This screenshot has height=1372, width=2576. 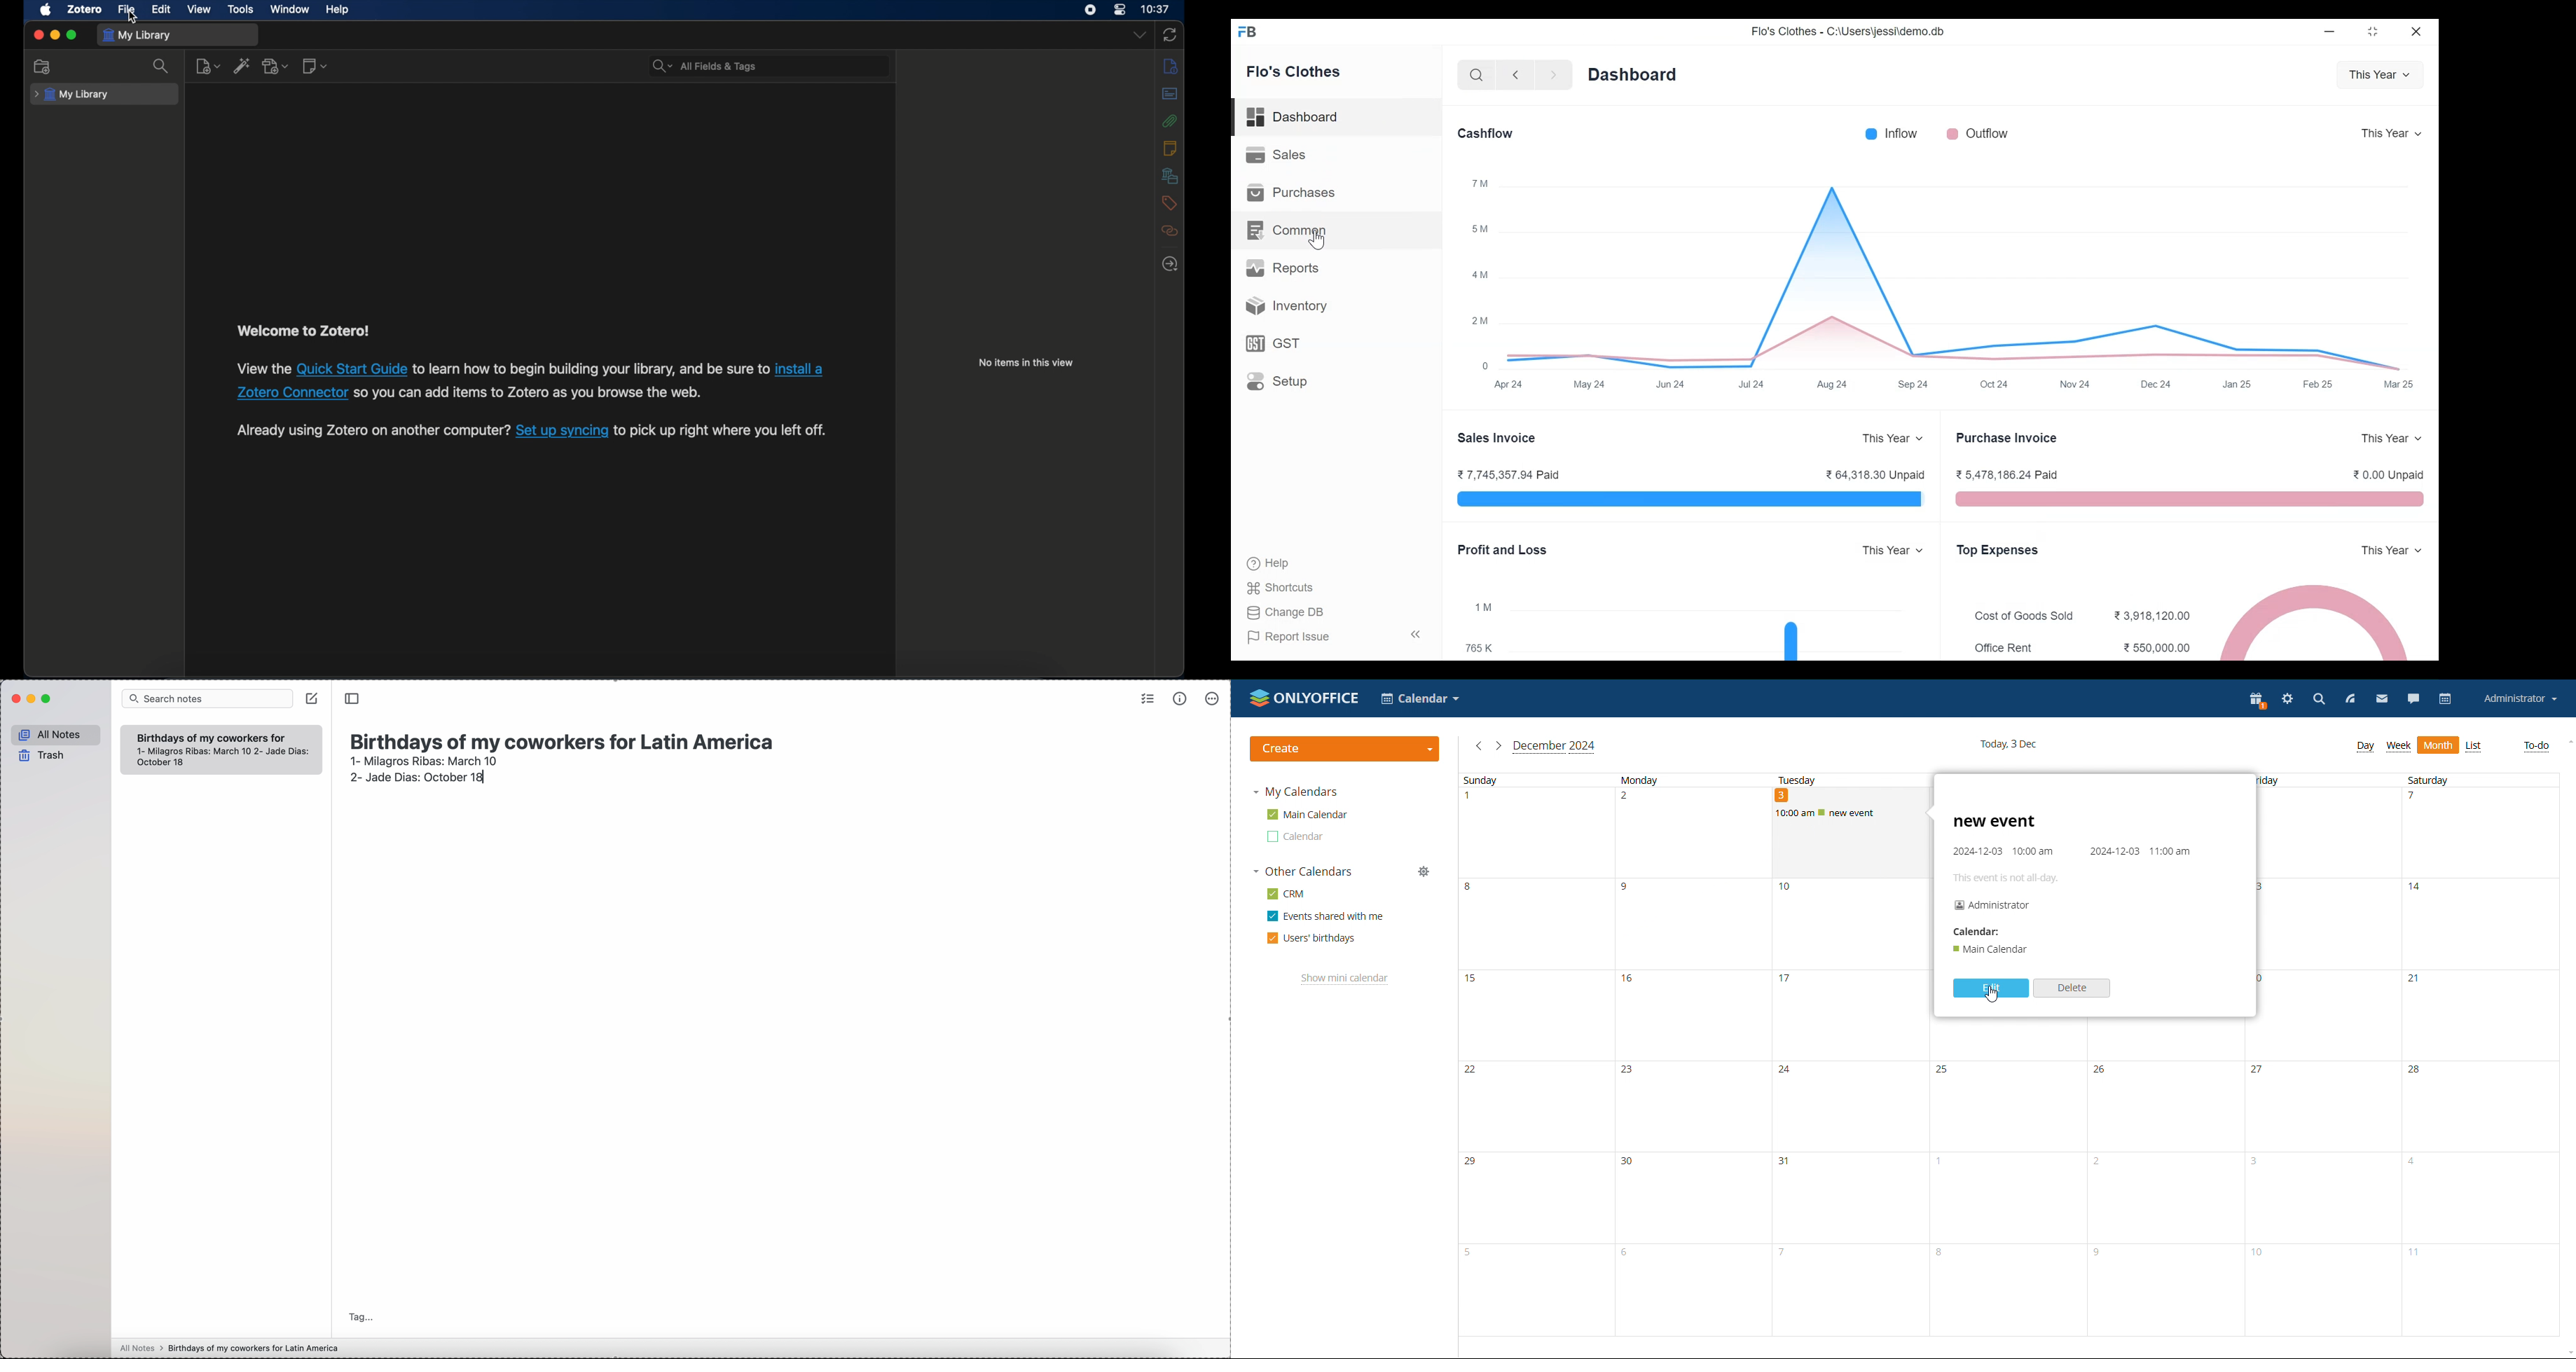 What do you see at coordinates (2155, 614) in the screenshot?
I see `3,918,120.00` at bounding box center [2155, 614].